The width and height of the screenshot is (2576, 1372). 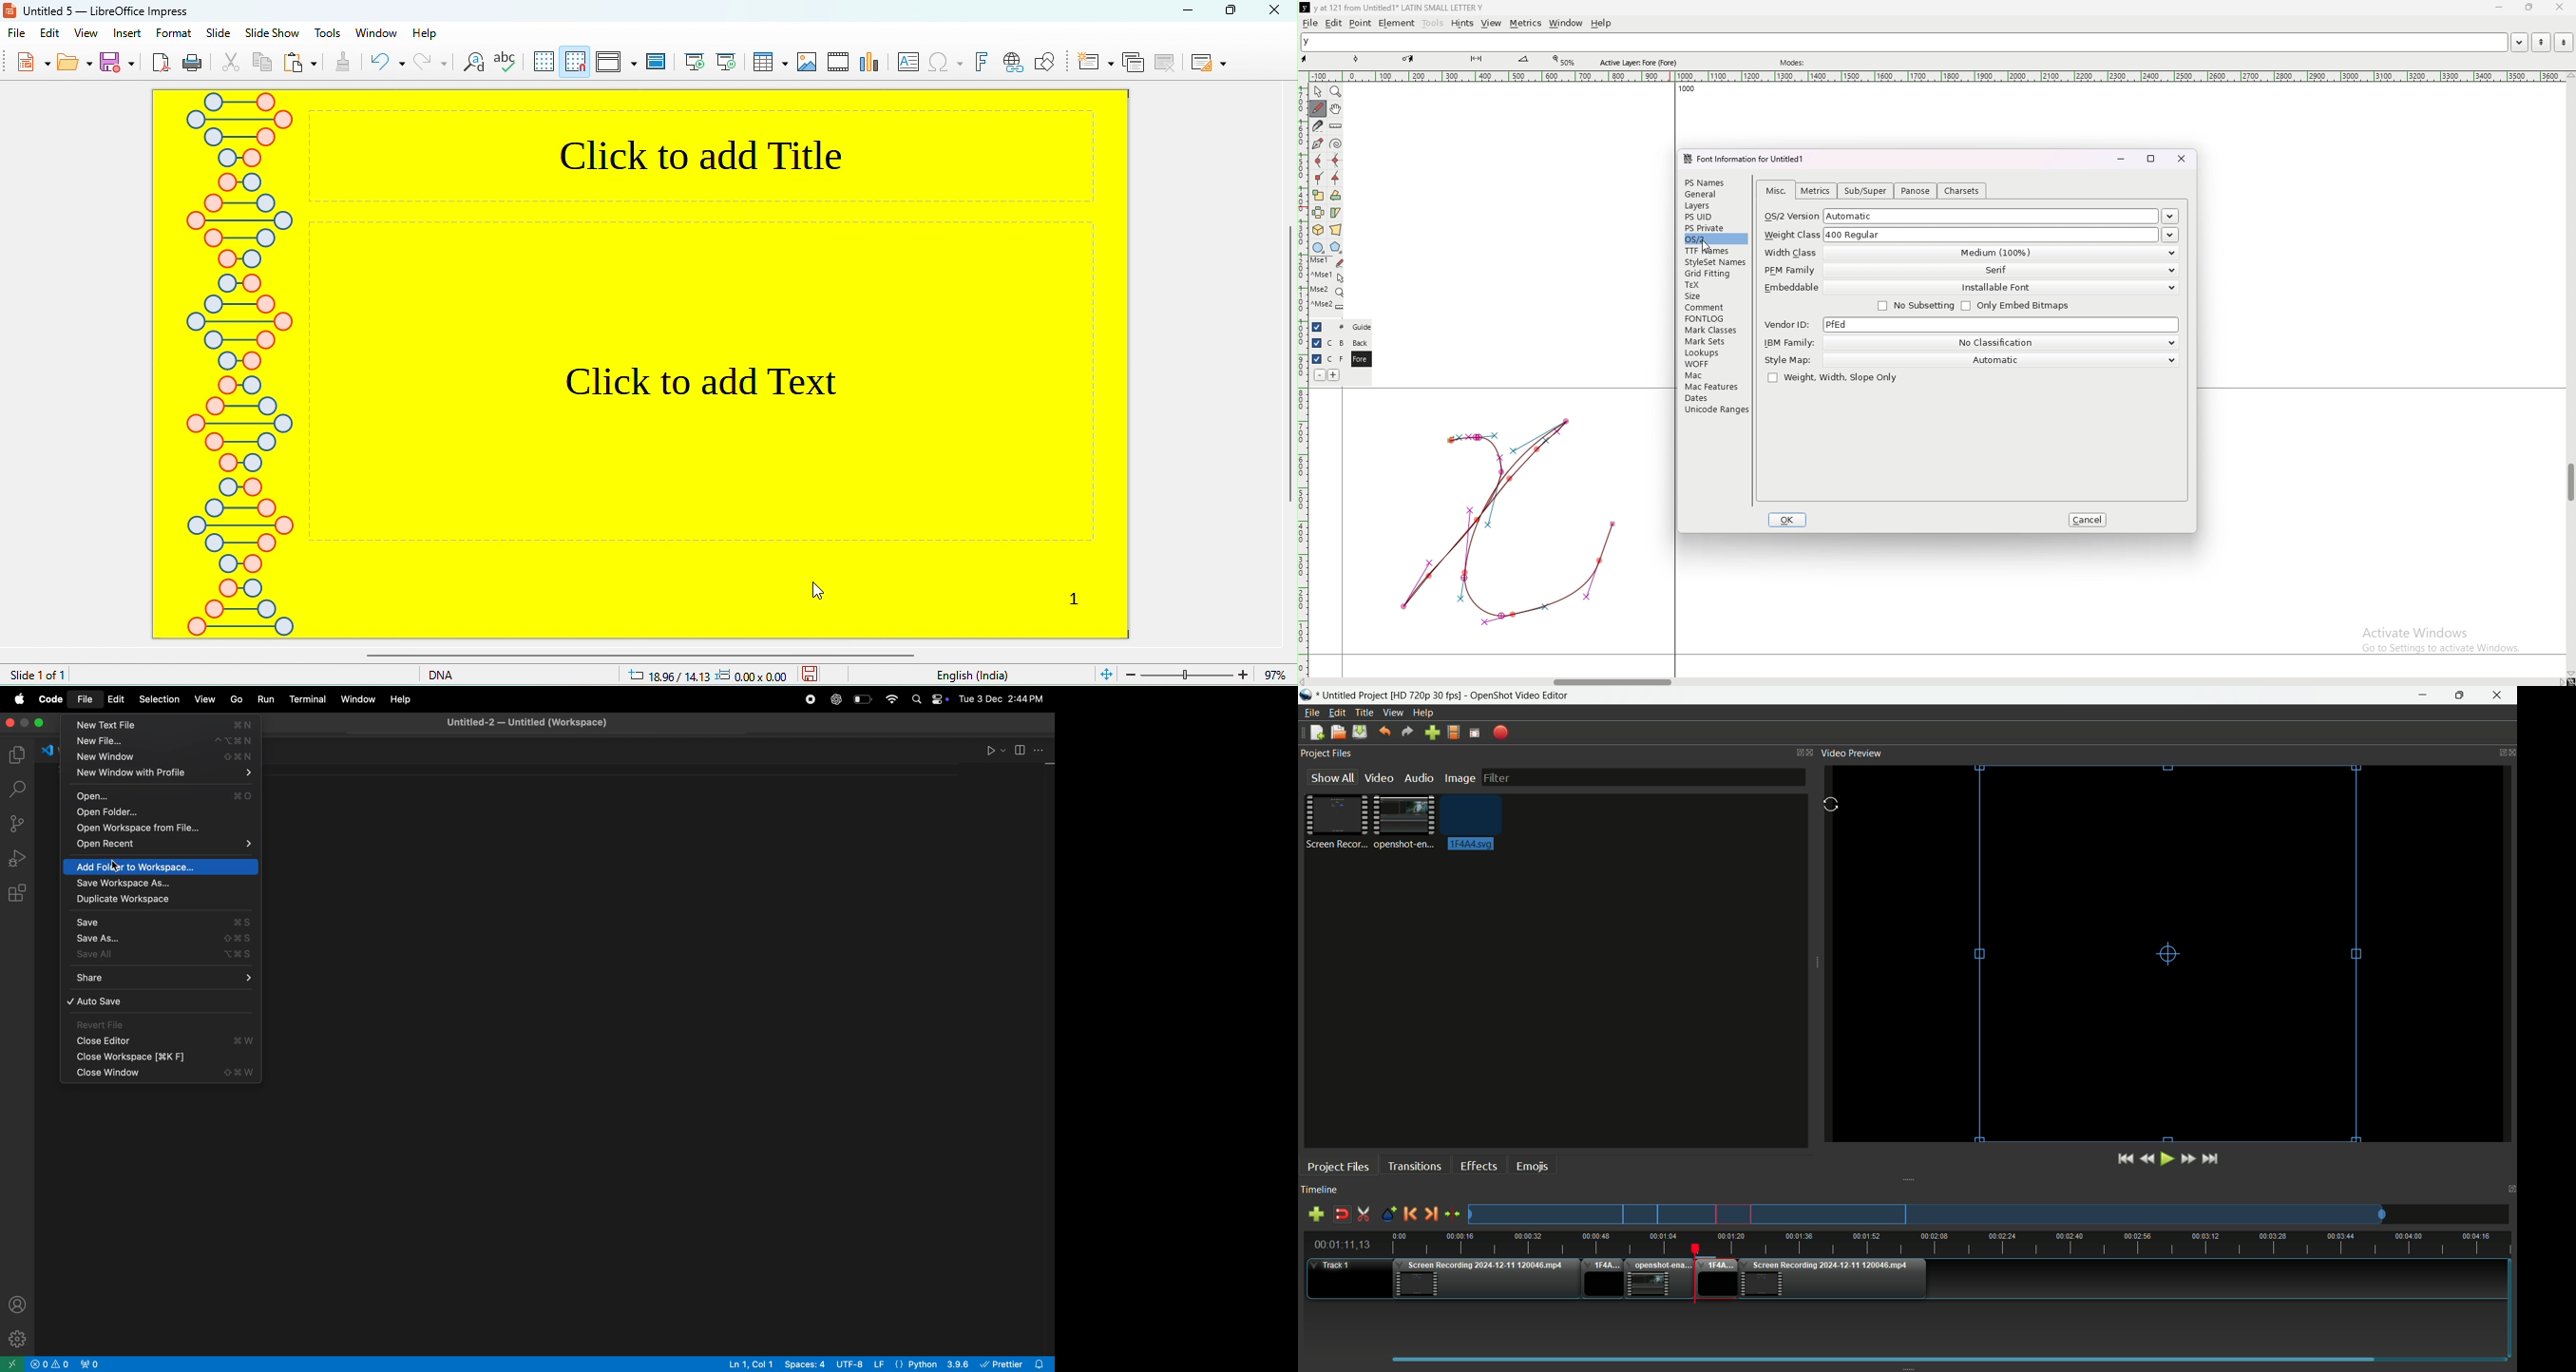 What do you see at coordinates (1336, 230) in the screenshot?
I see `perform a perspective transformation` at bounding box center [1336, 230].